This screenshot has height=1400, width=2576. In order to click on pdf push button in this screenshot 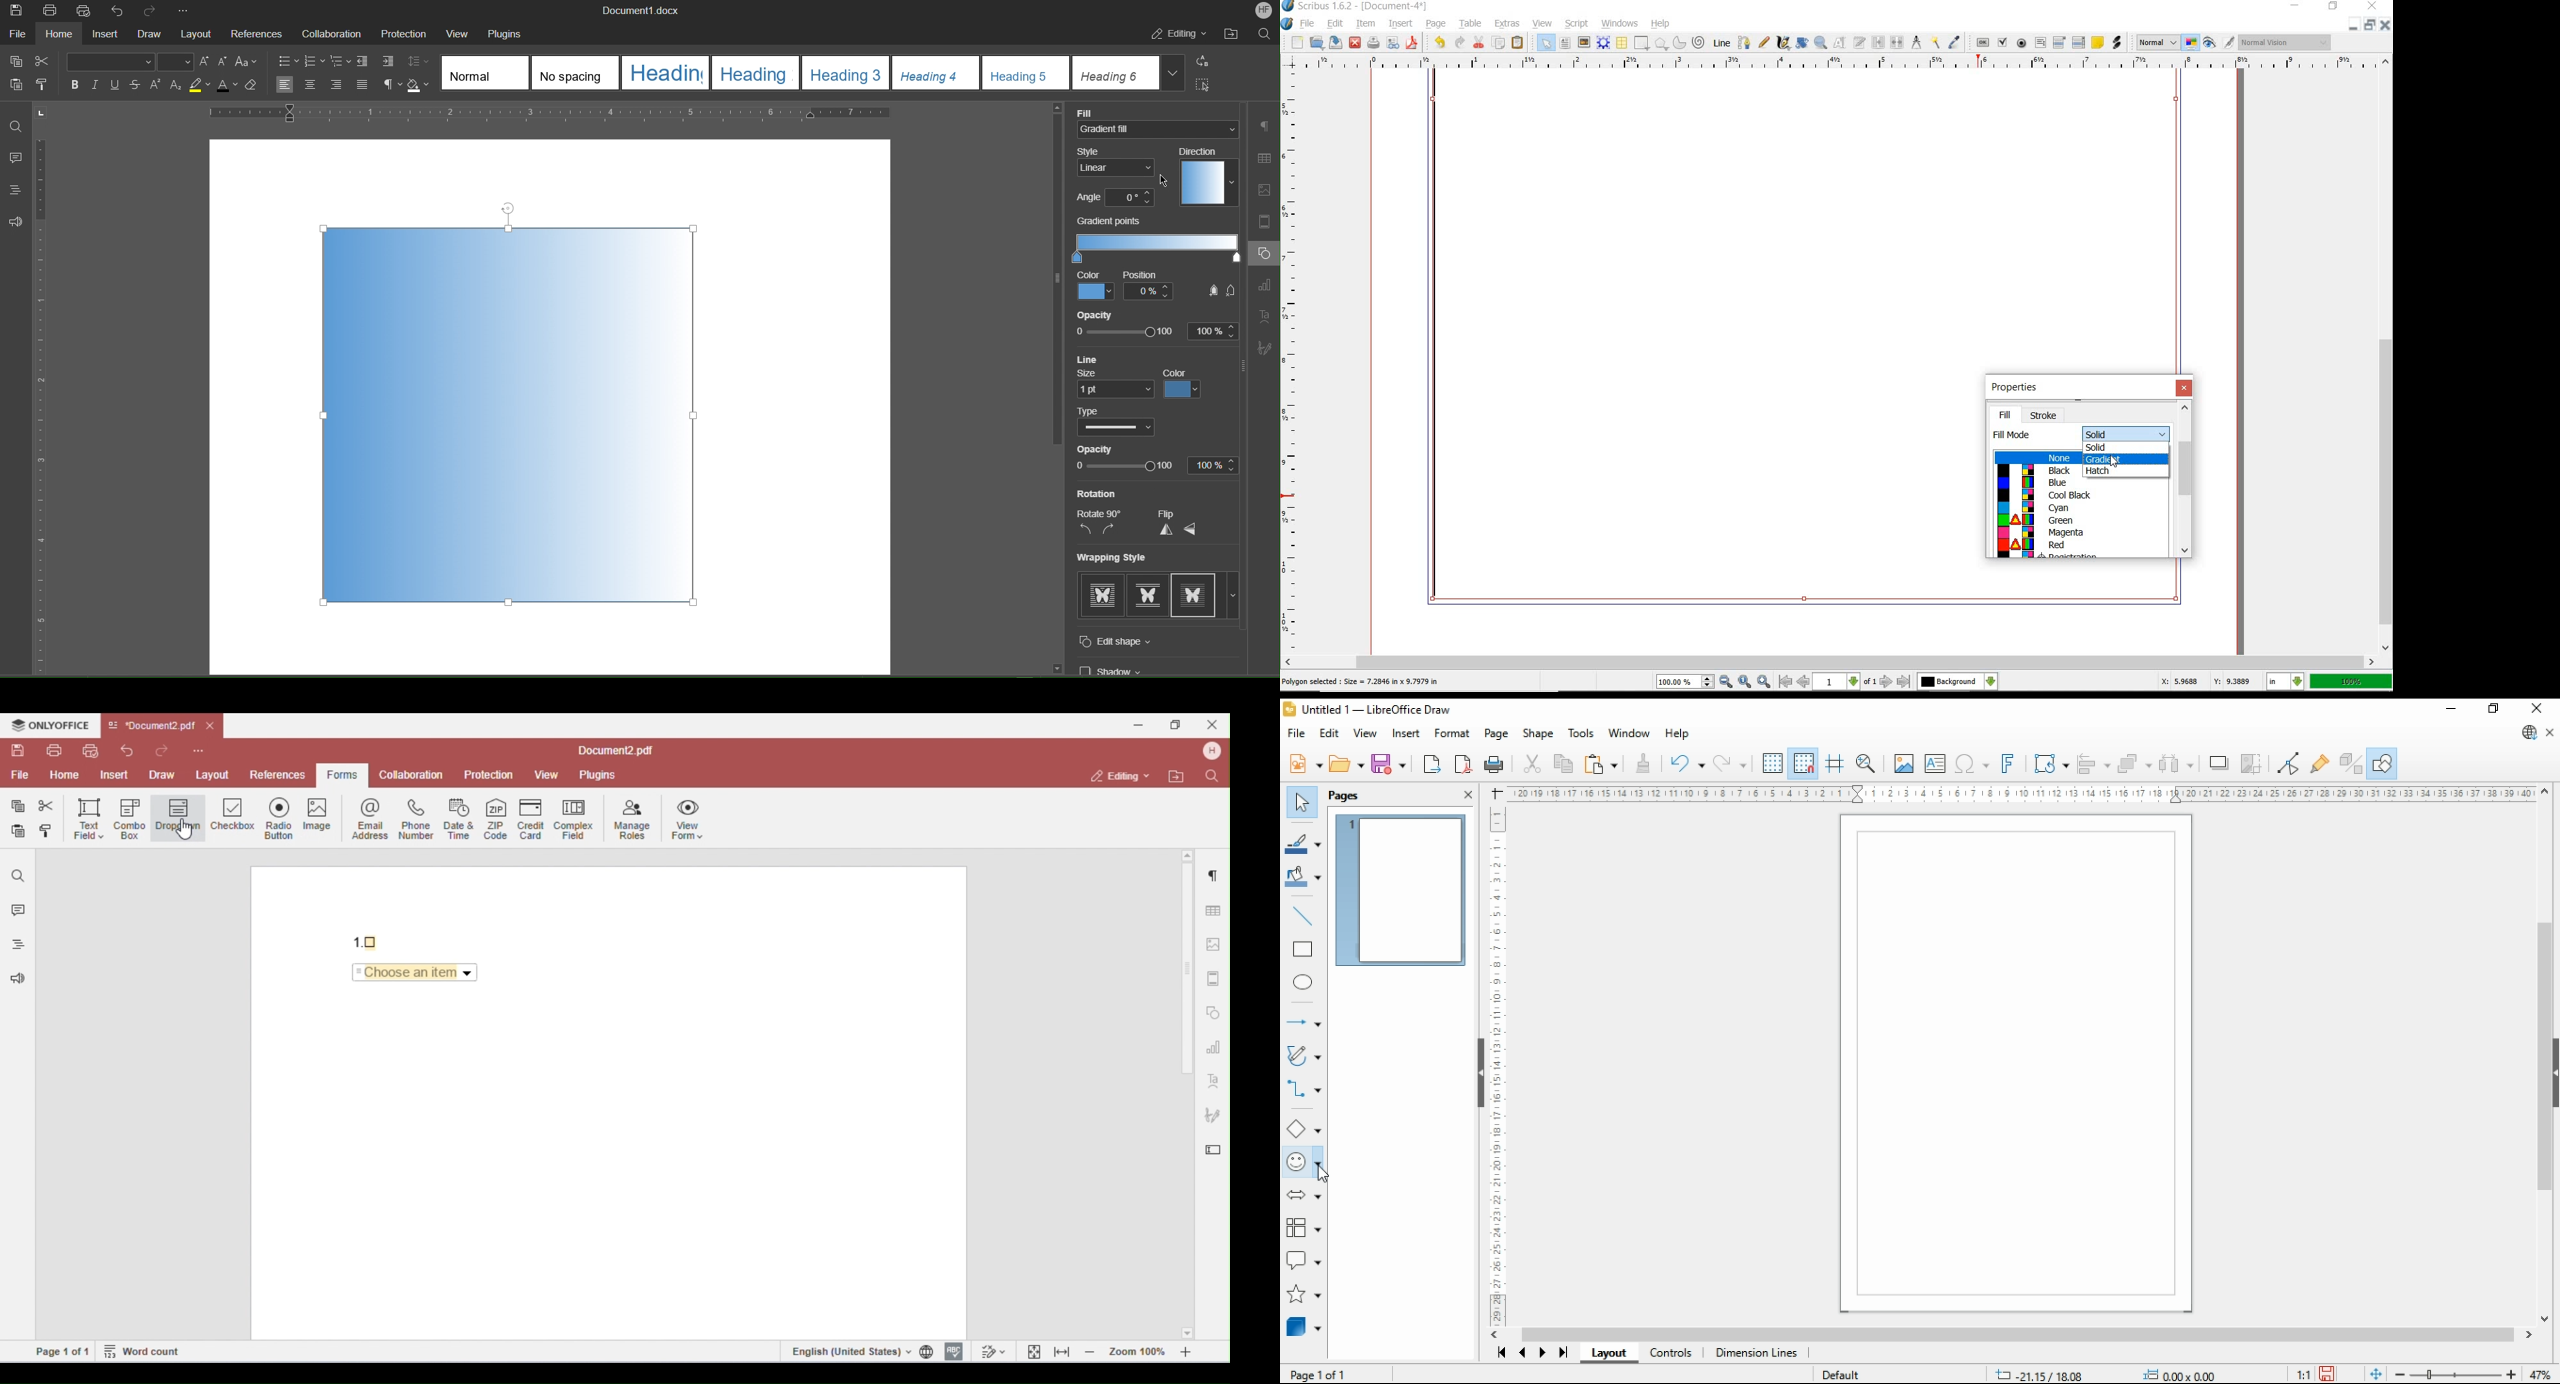, I will do `click(1981, 42)`.